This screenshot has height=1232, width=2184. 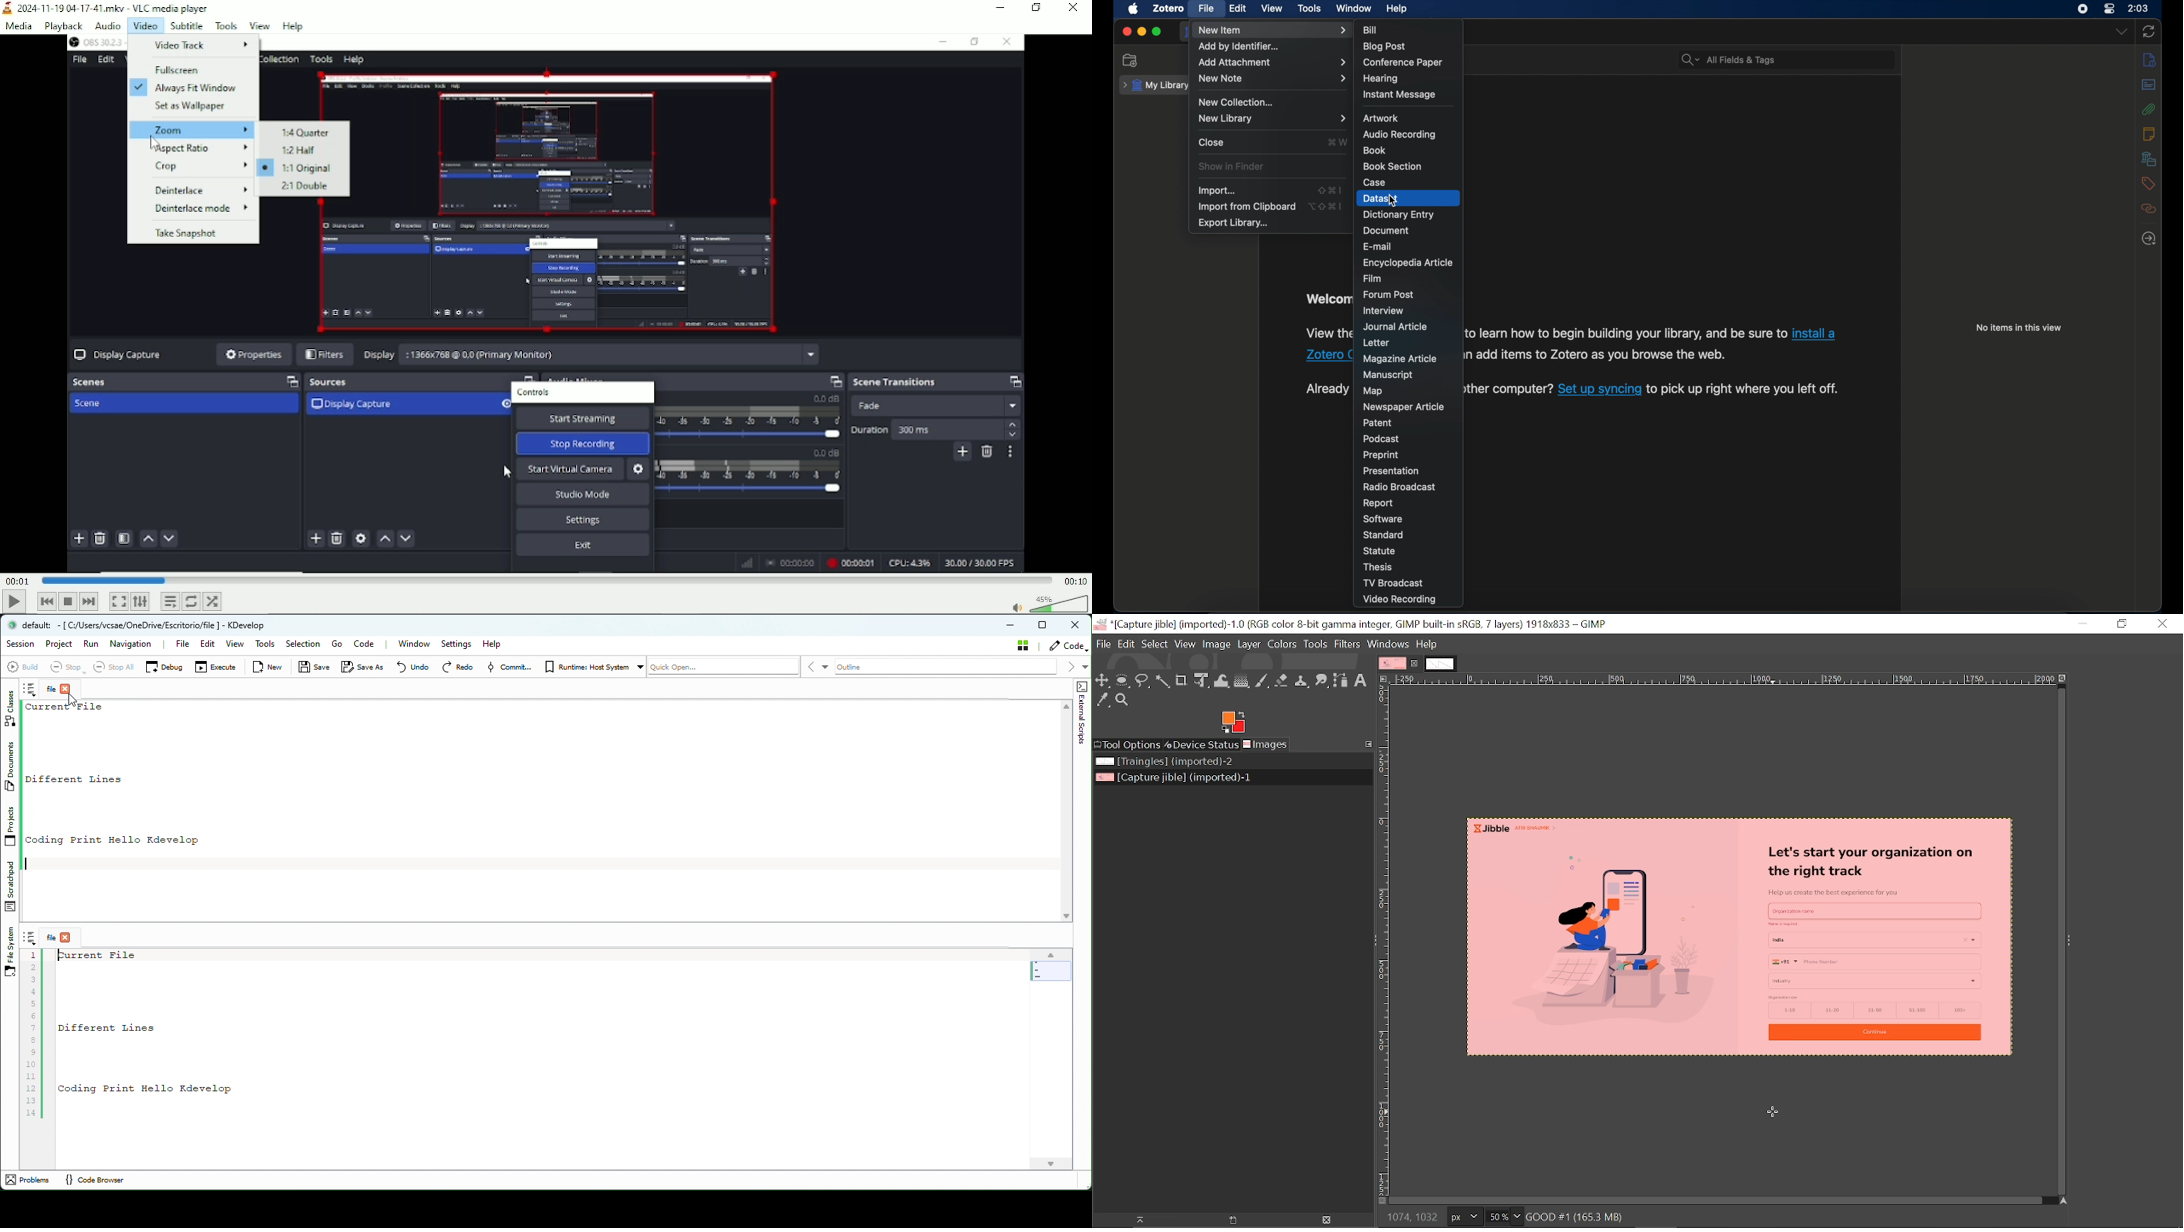 What do you see at coordinates (1389, 375) in the screenshot?
I see `manuscript` at bounding box center [1389, 375].